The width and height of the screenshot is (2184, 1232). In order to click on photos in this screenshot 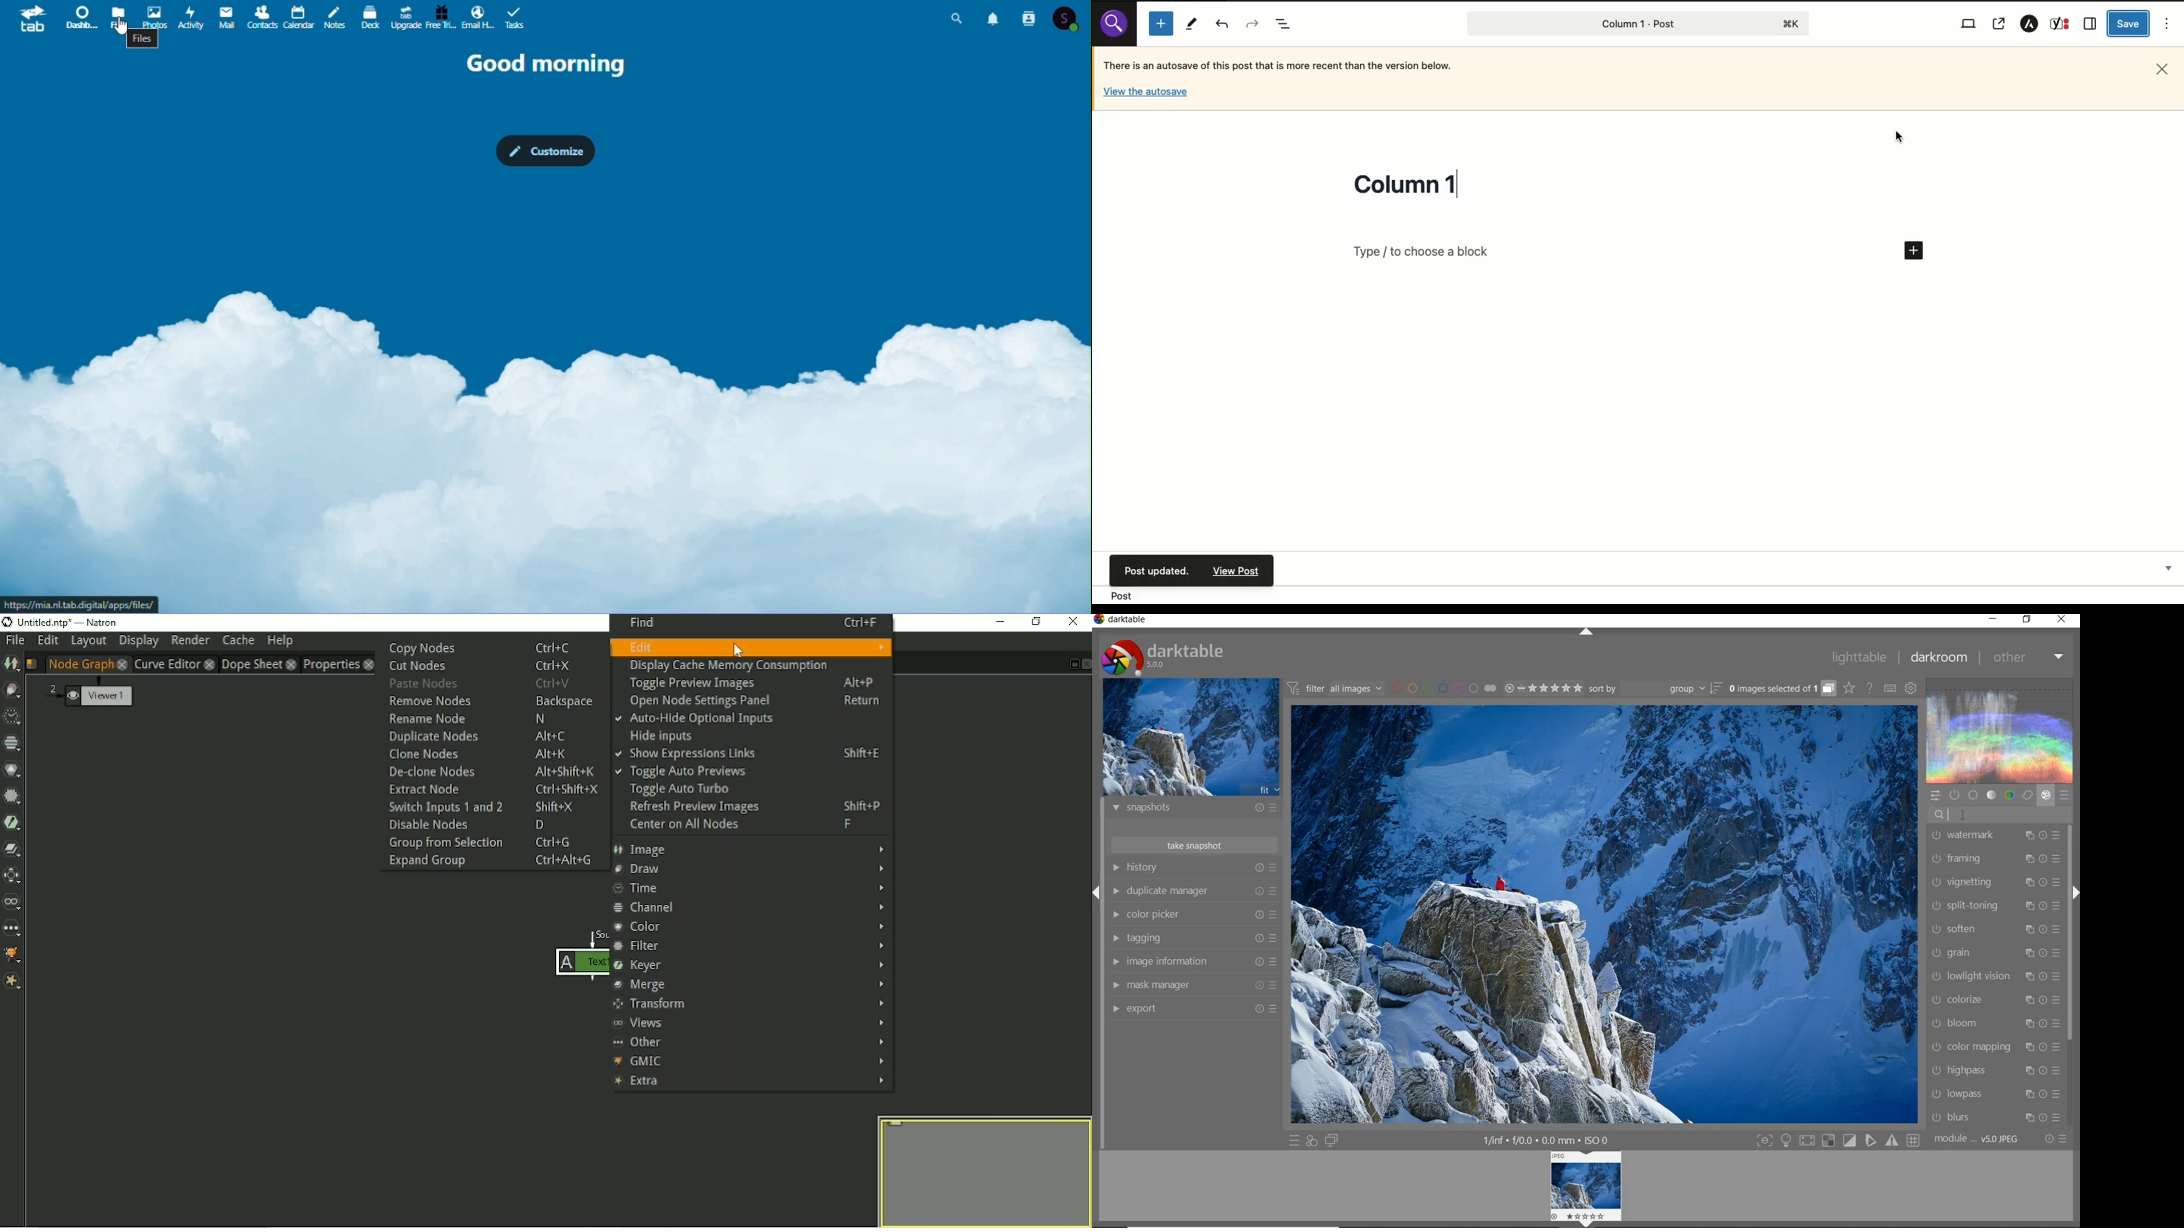, I will do `click(154, 14)`.